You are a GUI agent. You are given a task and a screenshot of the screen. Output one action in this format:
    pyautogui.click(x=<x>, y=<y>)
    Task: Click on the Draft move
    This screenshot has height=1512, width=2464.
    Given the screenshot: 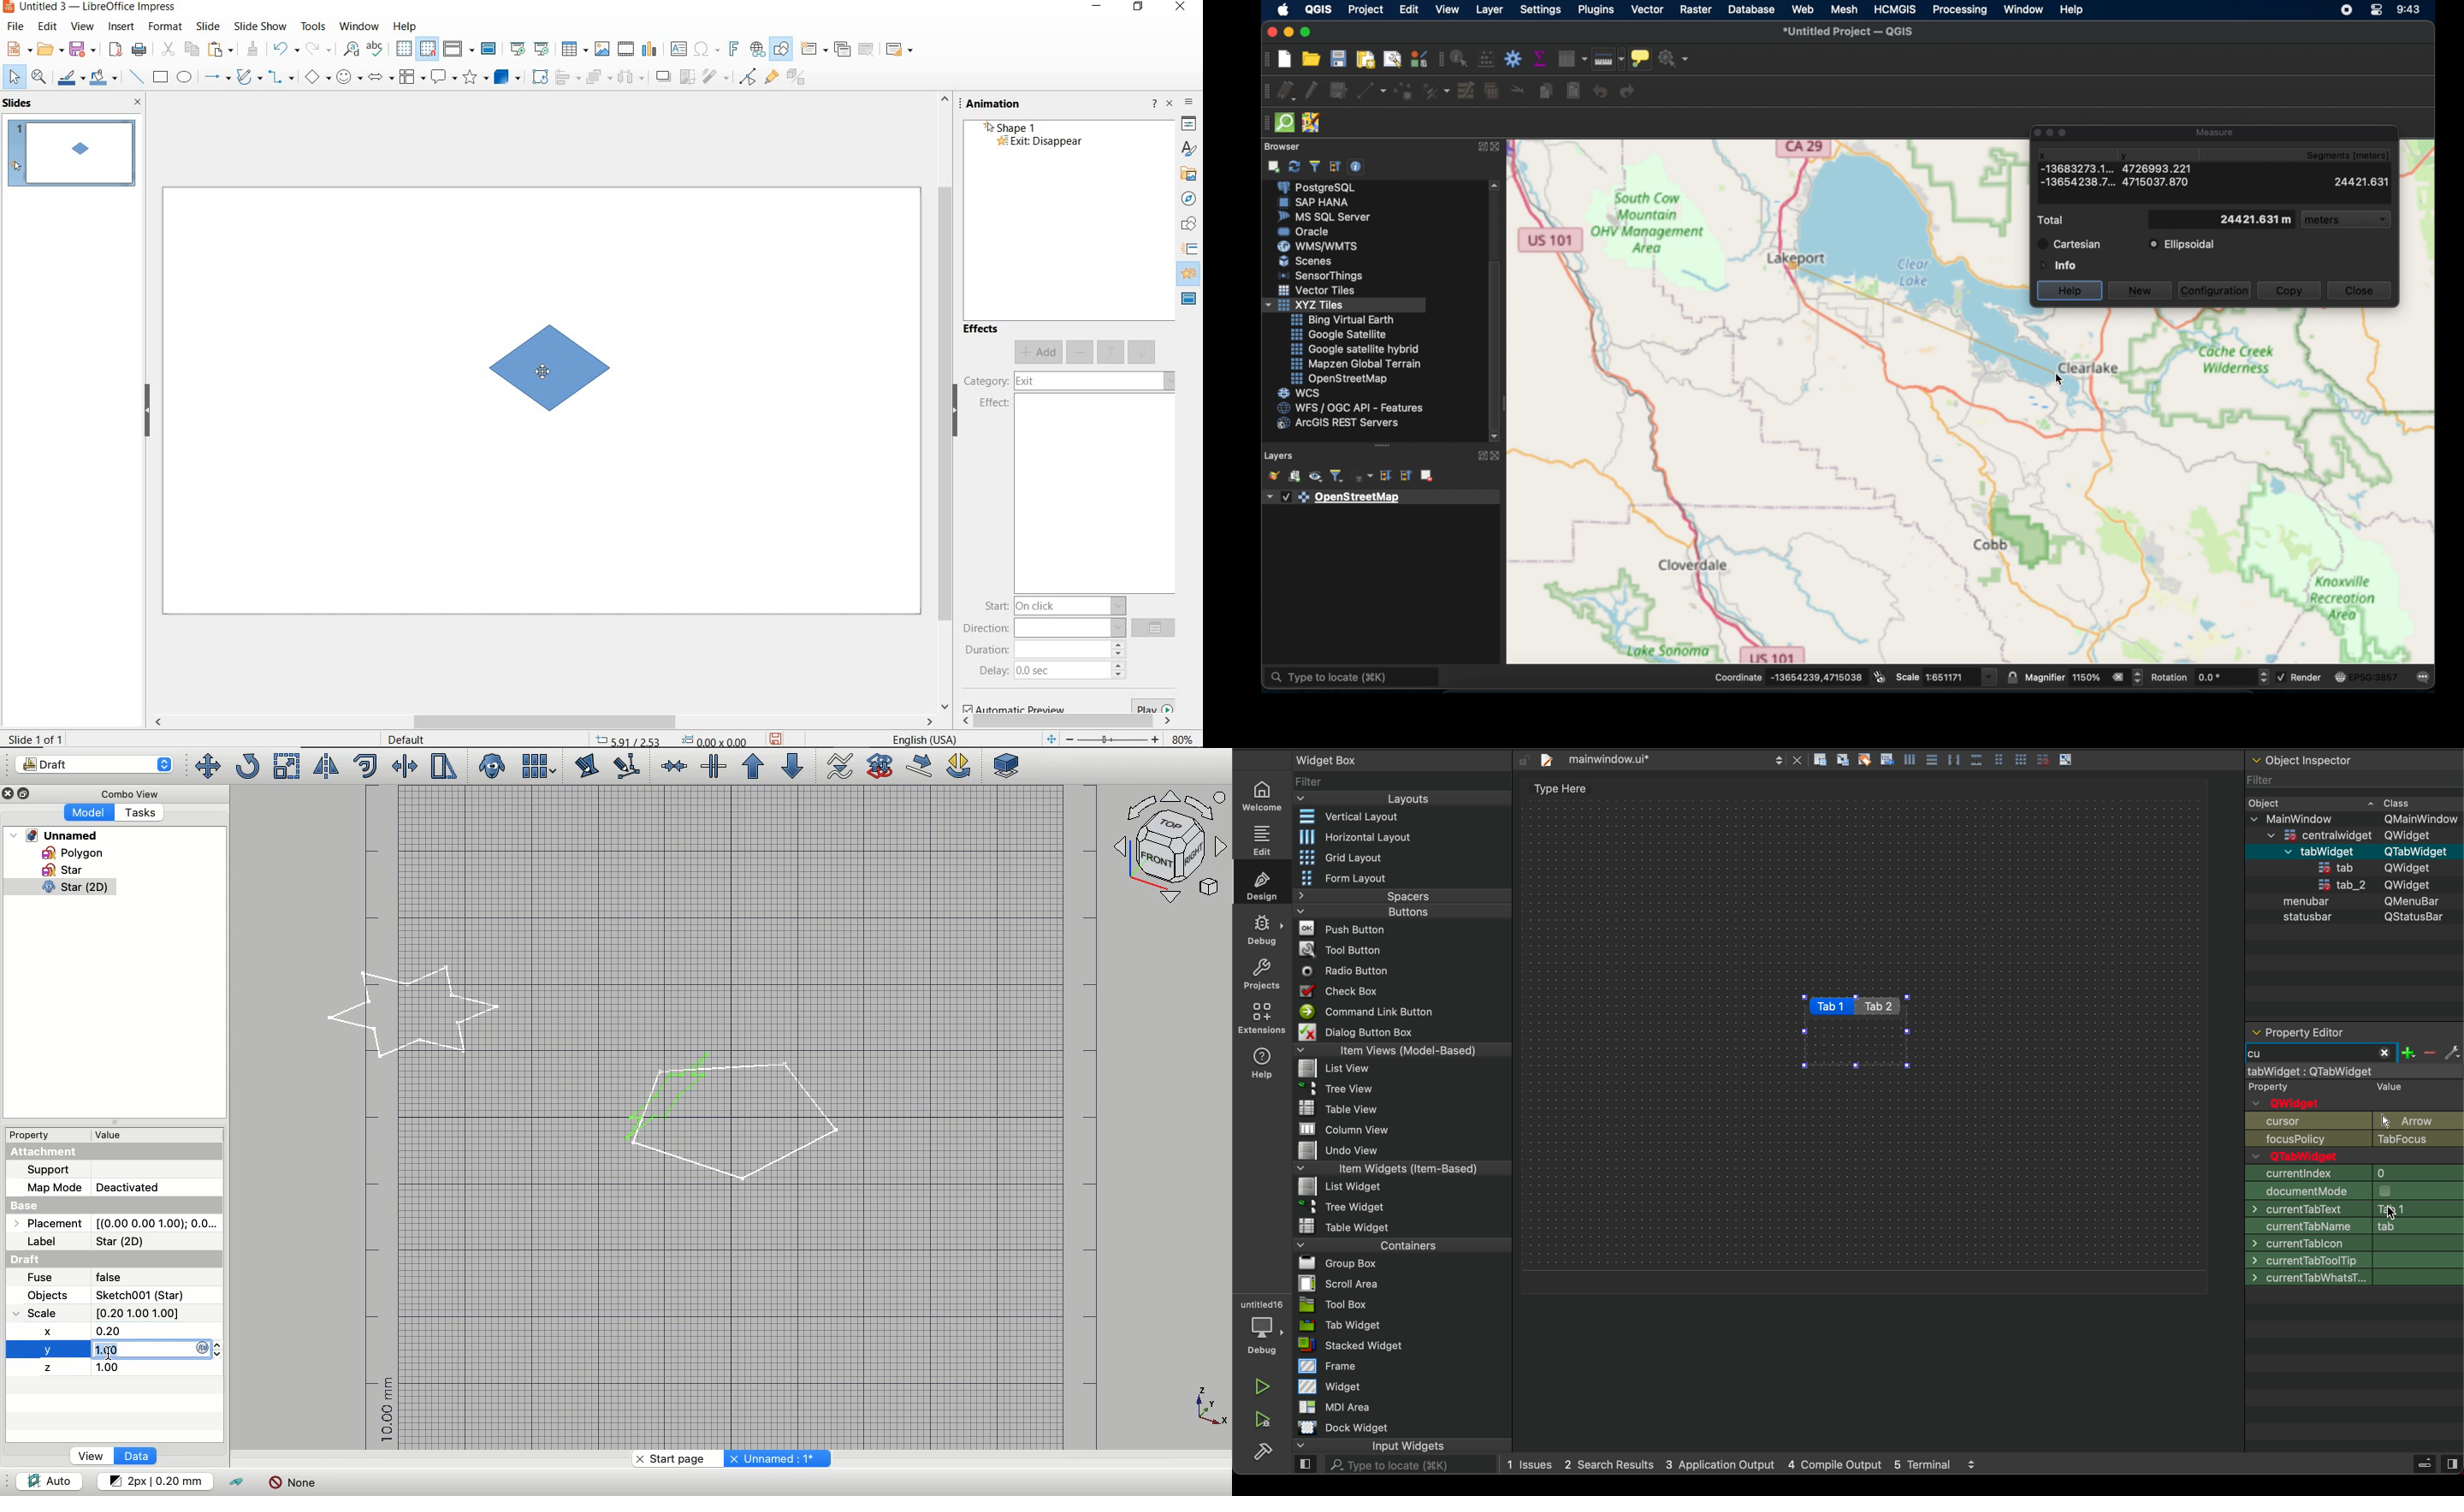 What is the action you would take?
    pyautogui.click(x=921, y=765)
    